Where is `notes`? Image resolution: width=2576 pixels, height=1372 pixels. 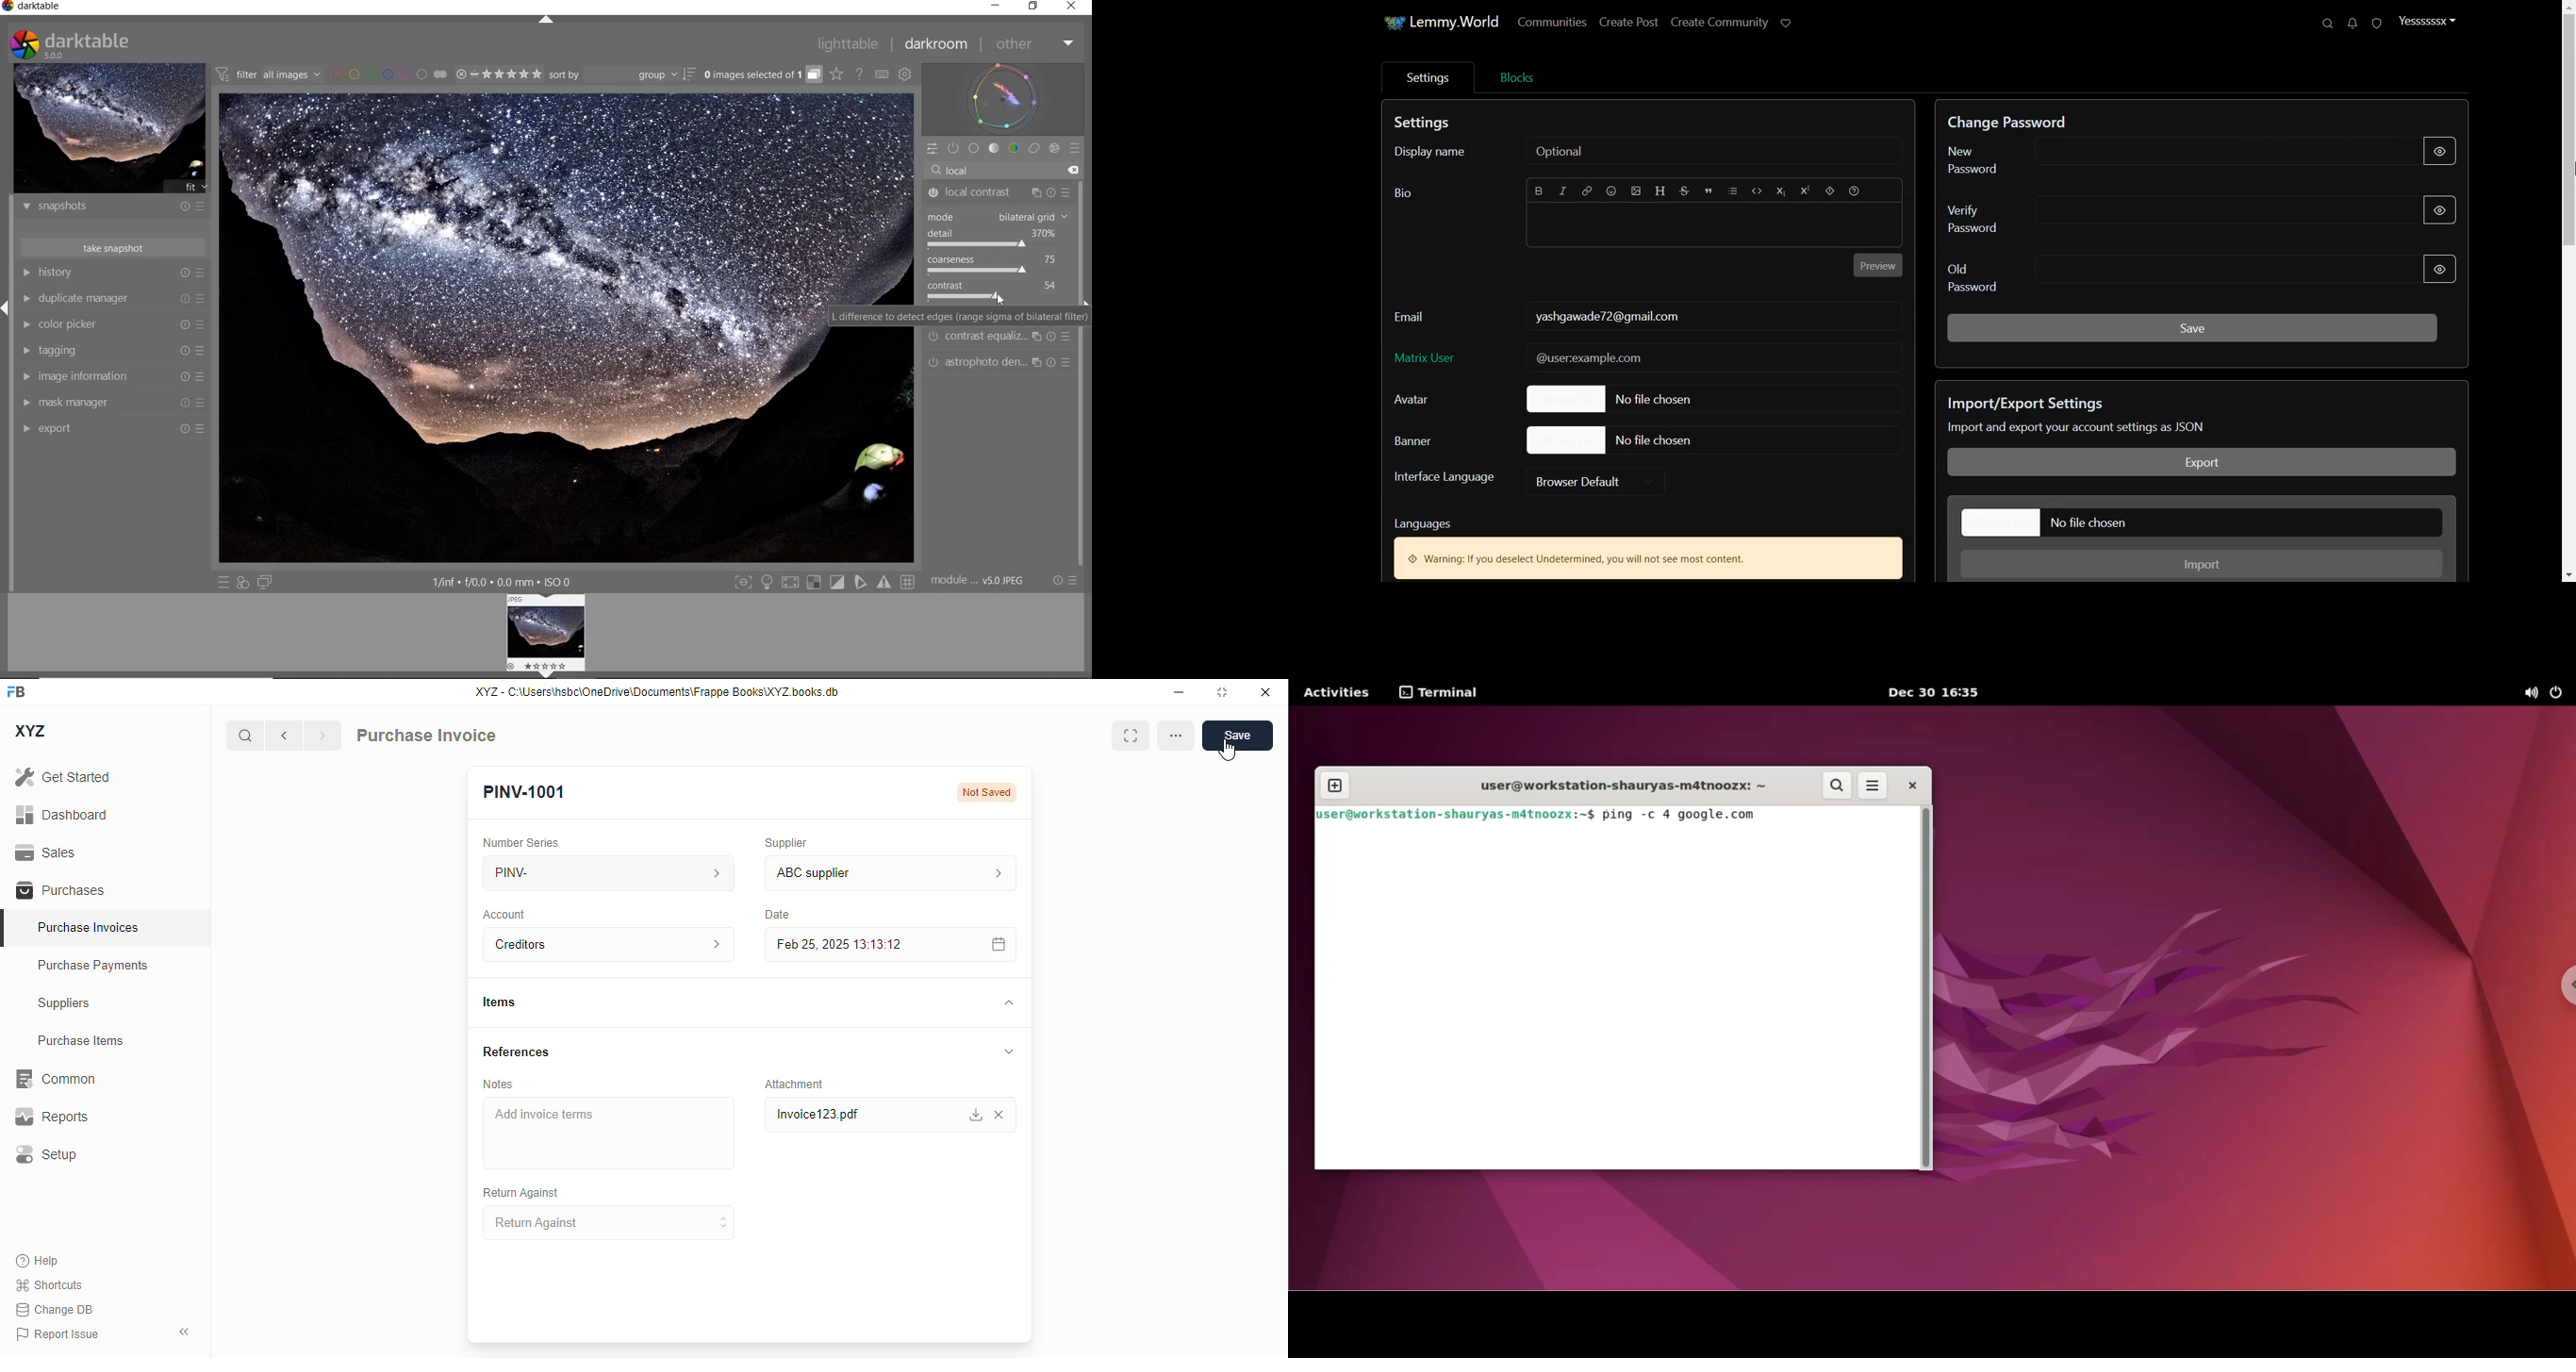 notes is located at coordinates (498, 1084).